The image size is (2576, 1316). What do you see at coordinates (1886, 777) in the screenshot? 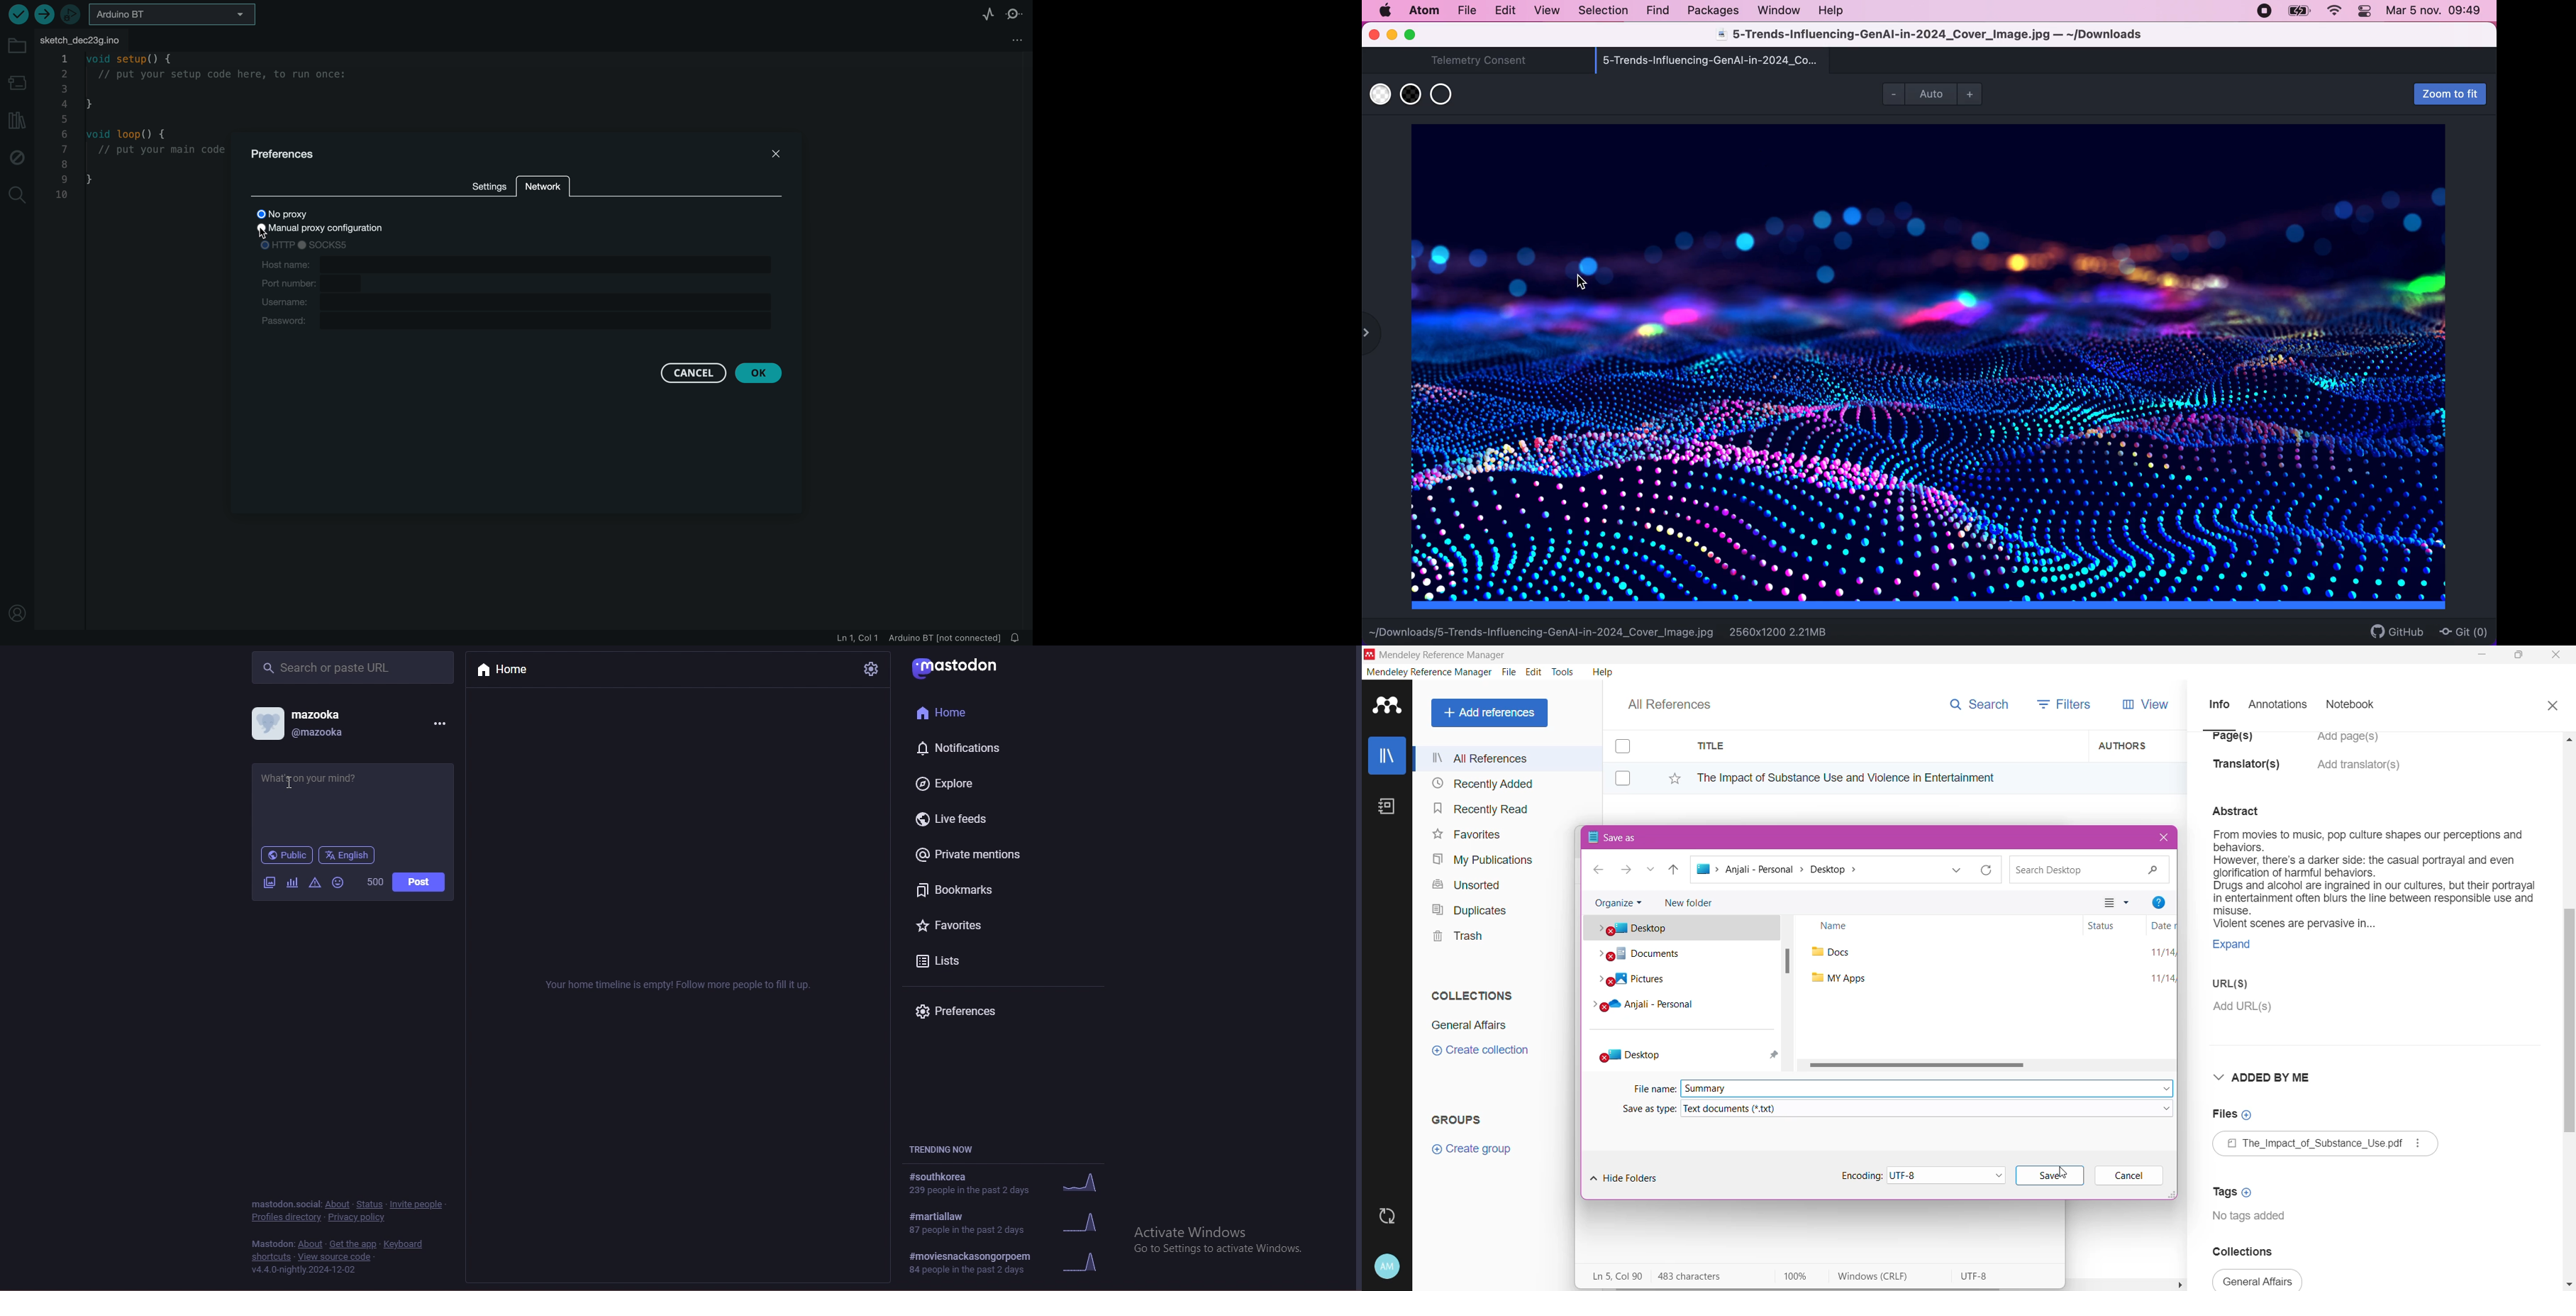
I see `Reference Title` at bounding box center [1886, 777].